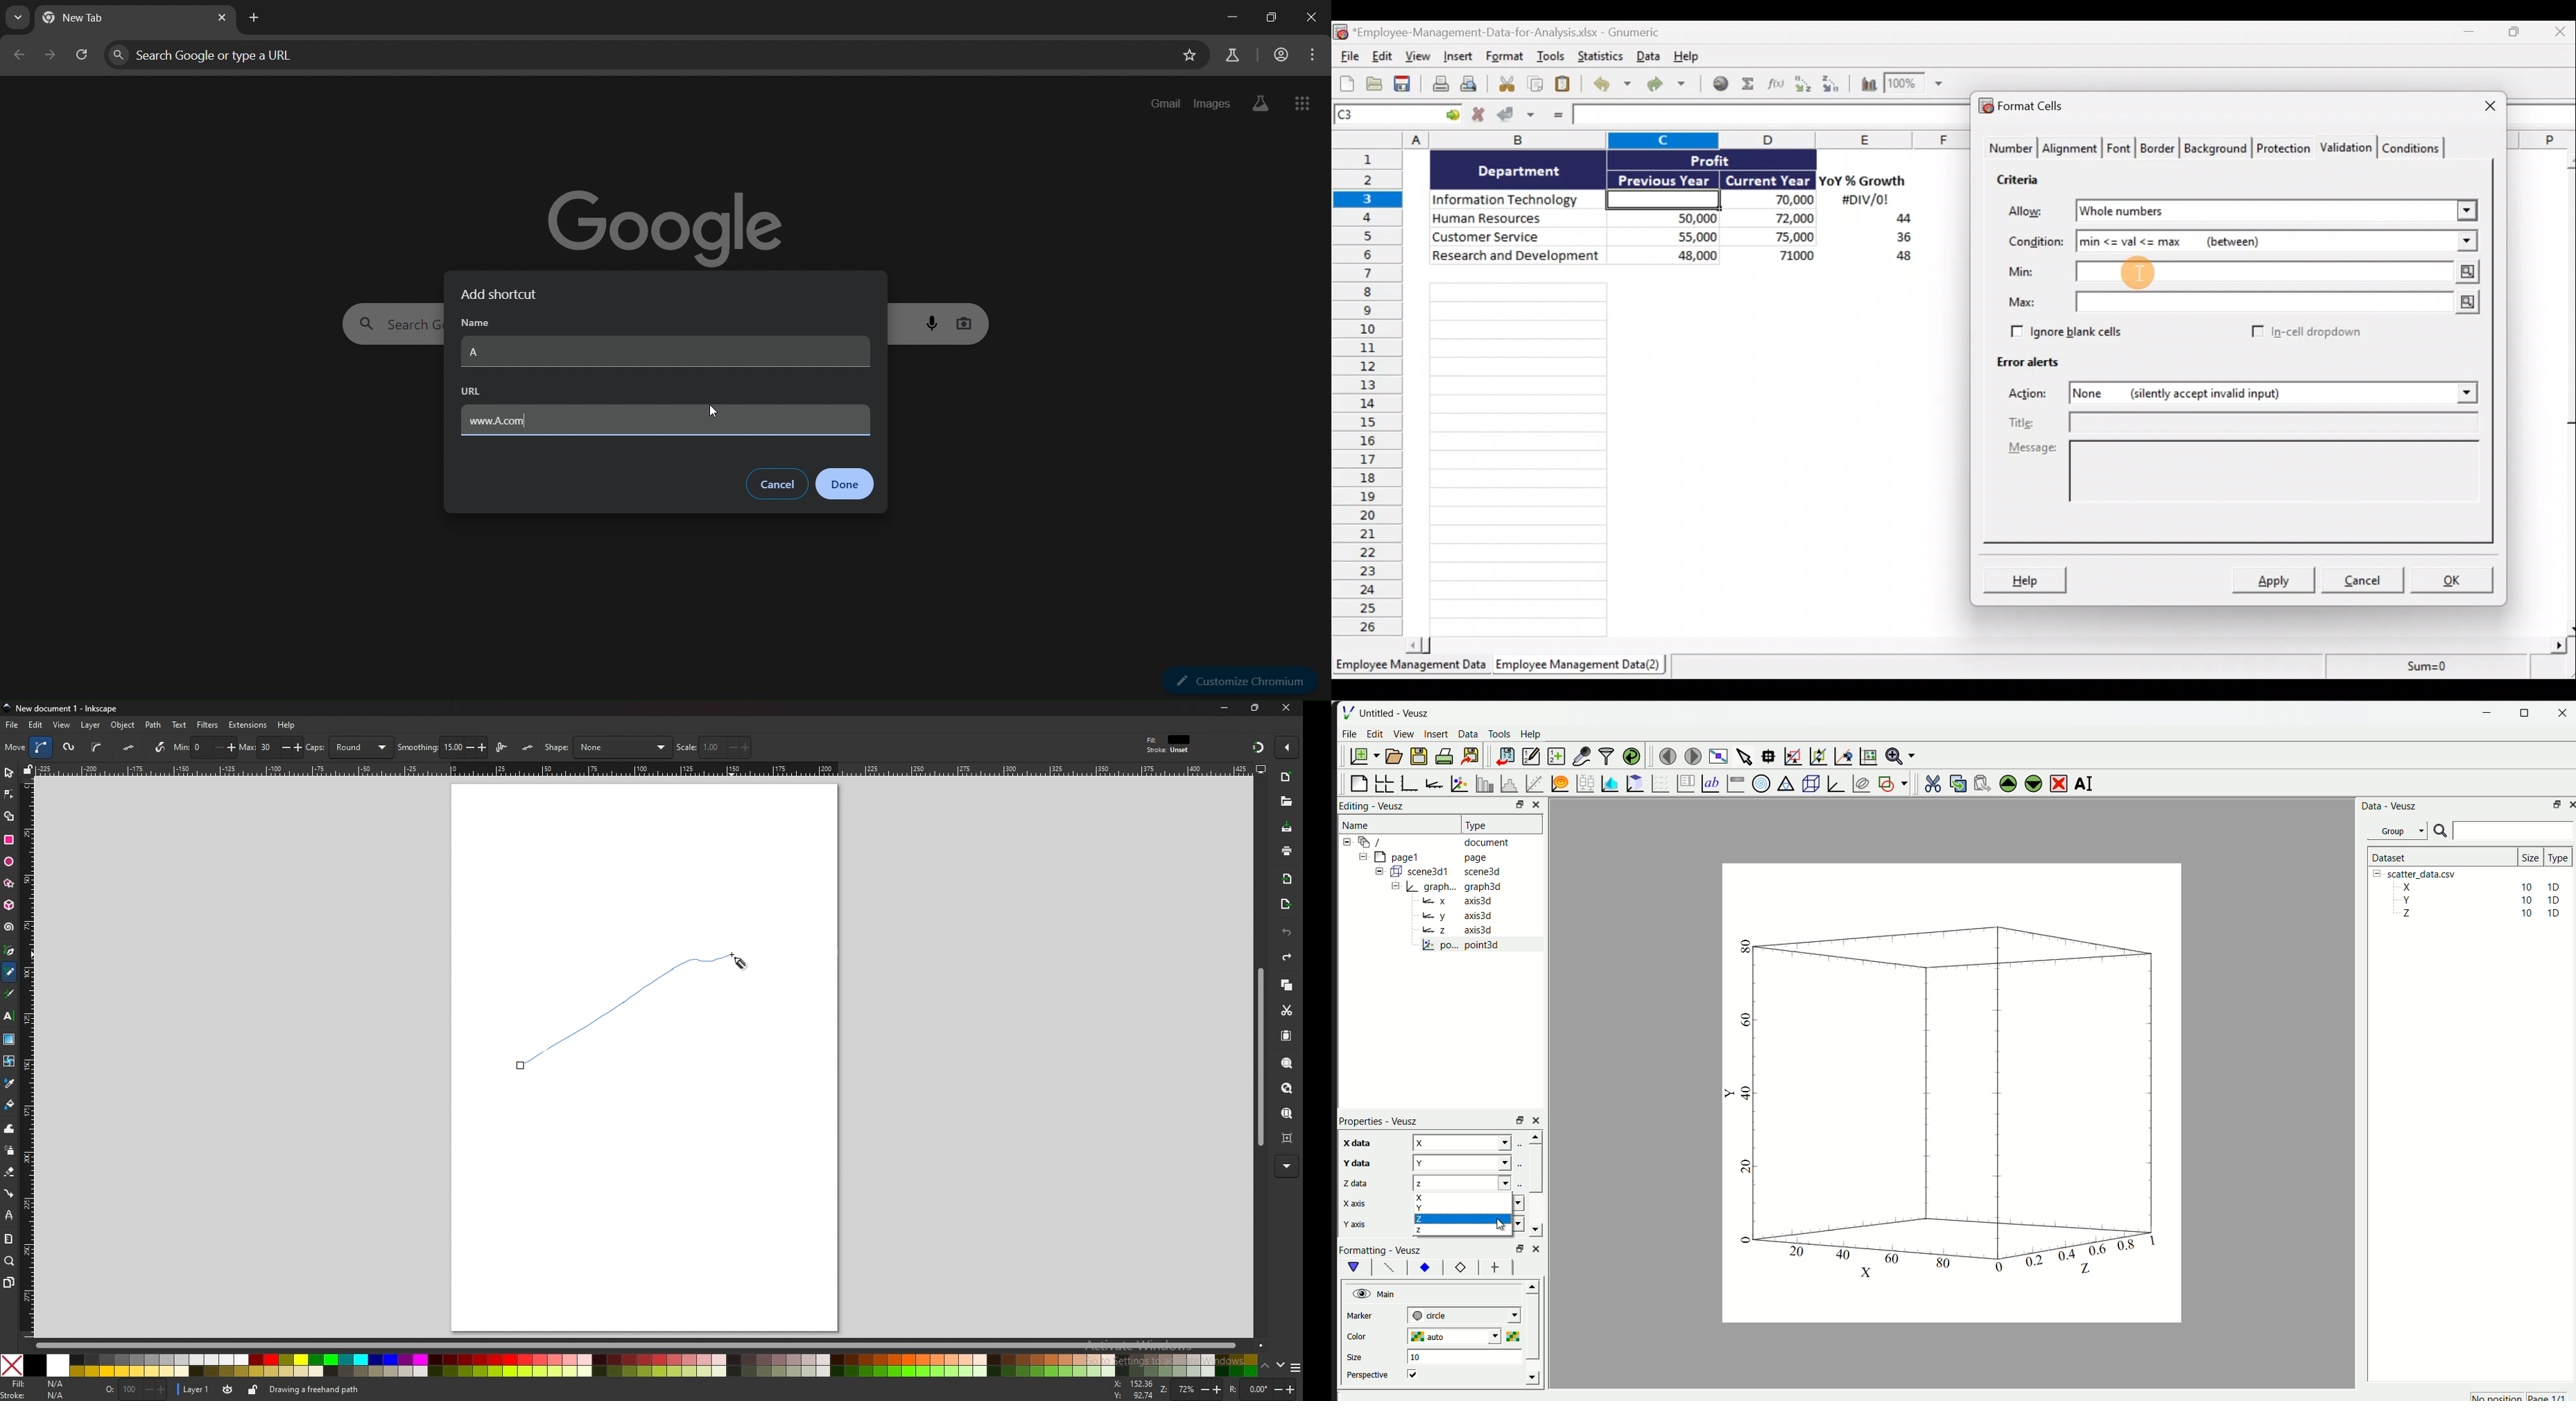  What do you see at coordinates (60, 709) in the screenshot?
I see `title` at bounding box center [60, 709].